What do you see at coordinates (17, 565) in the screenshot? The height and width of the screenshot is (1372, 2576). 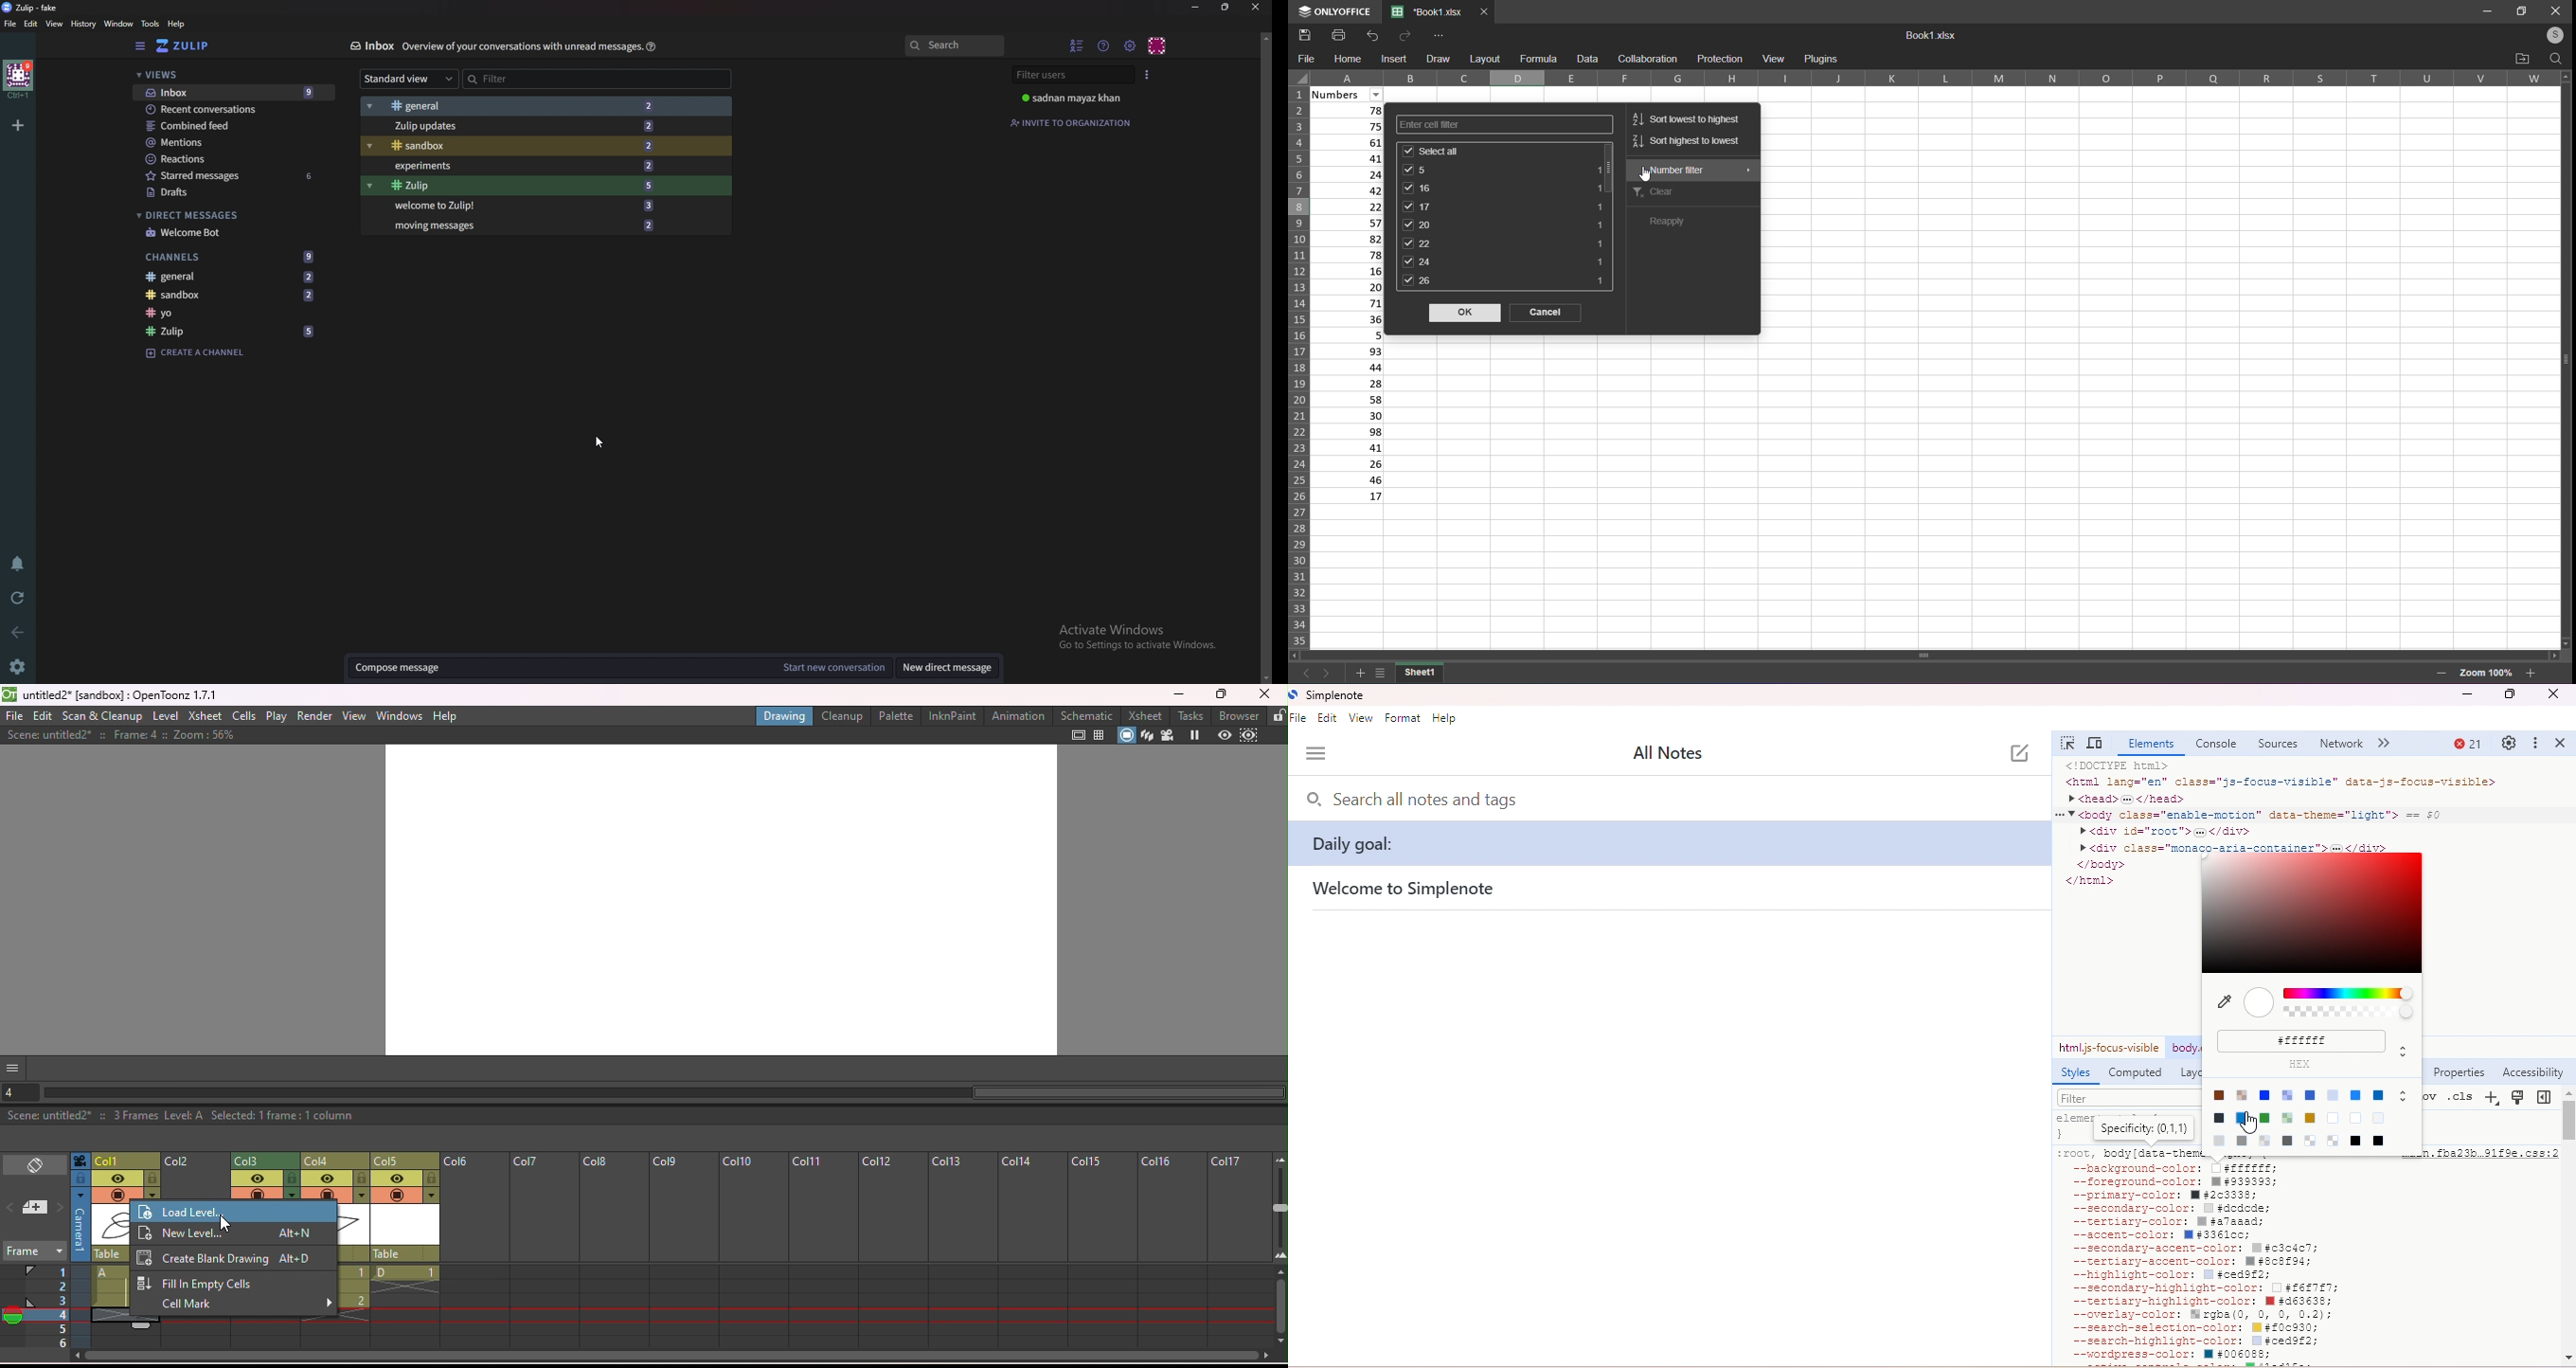 I see `Enable do not disturb` at bounding box center [17, 565].